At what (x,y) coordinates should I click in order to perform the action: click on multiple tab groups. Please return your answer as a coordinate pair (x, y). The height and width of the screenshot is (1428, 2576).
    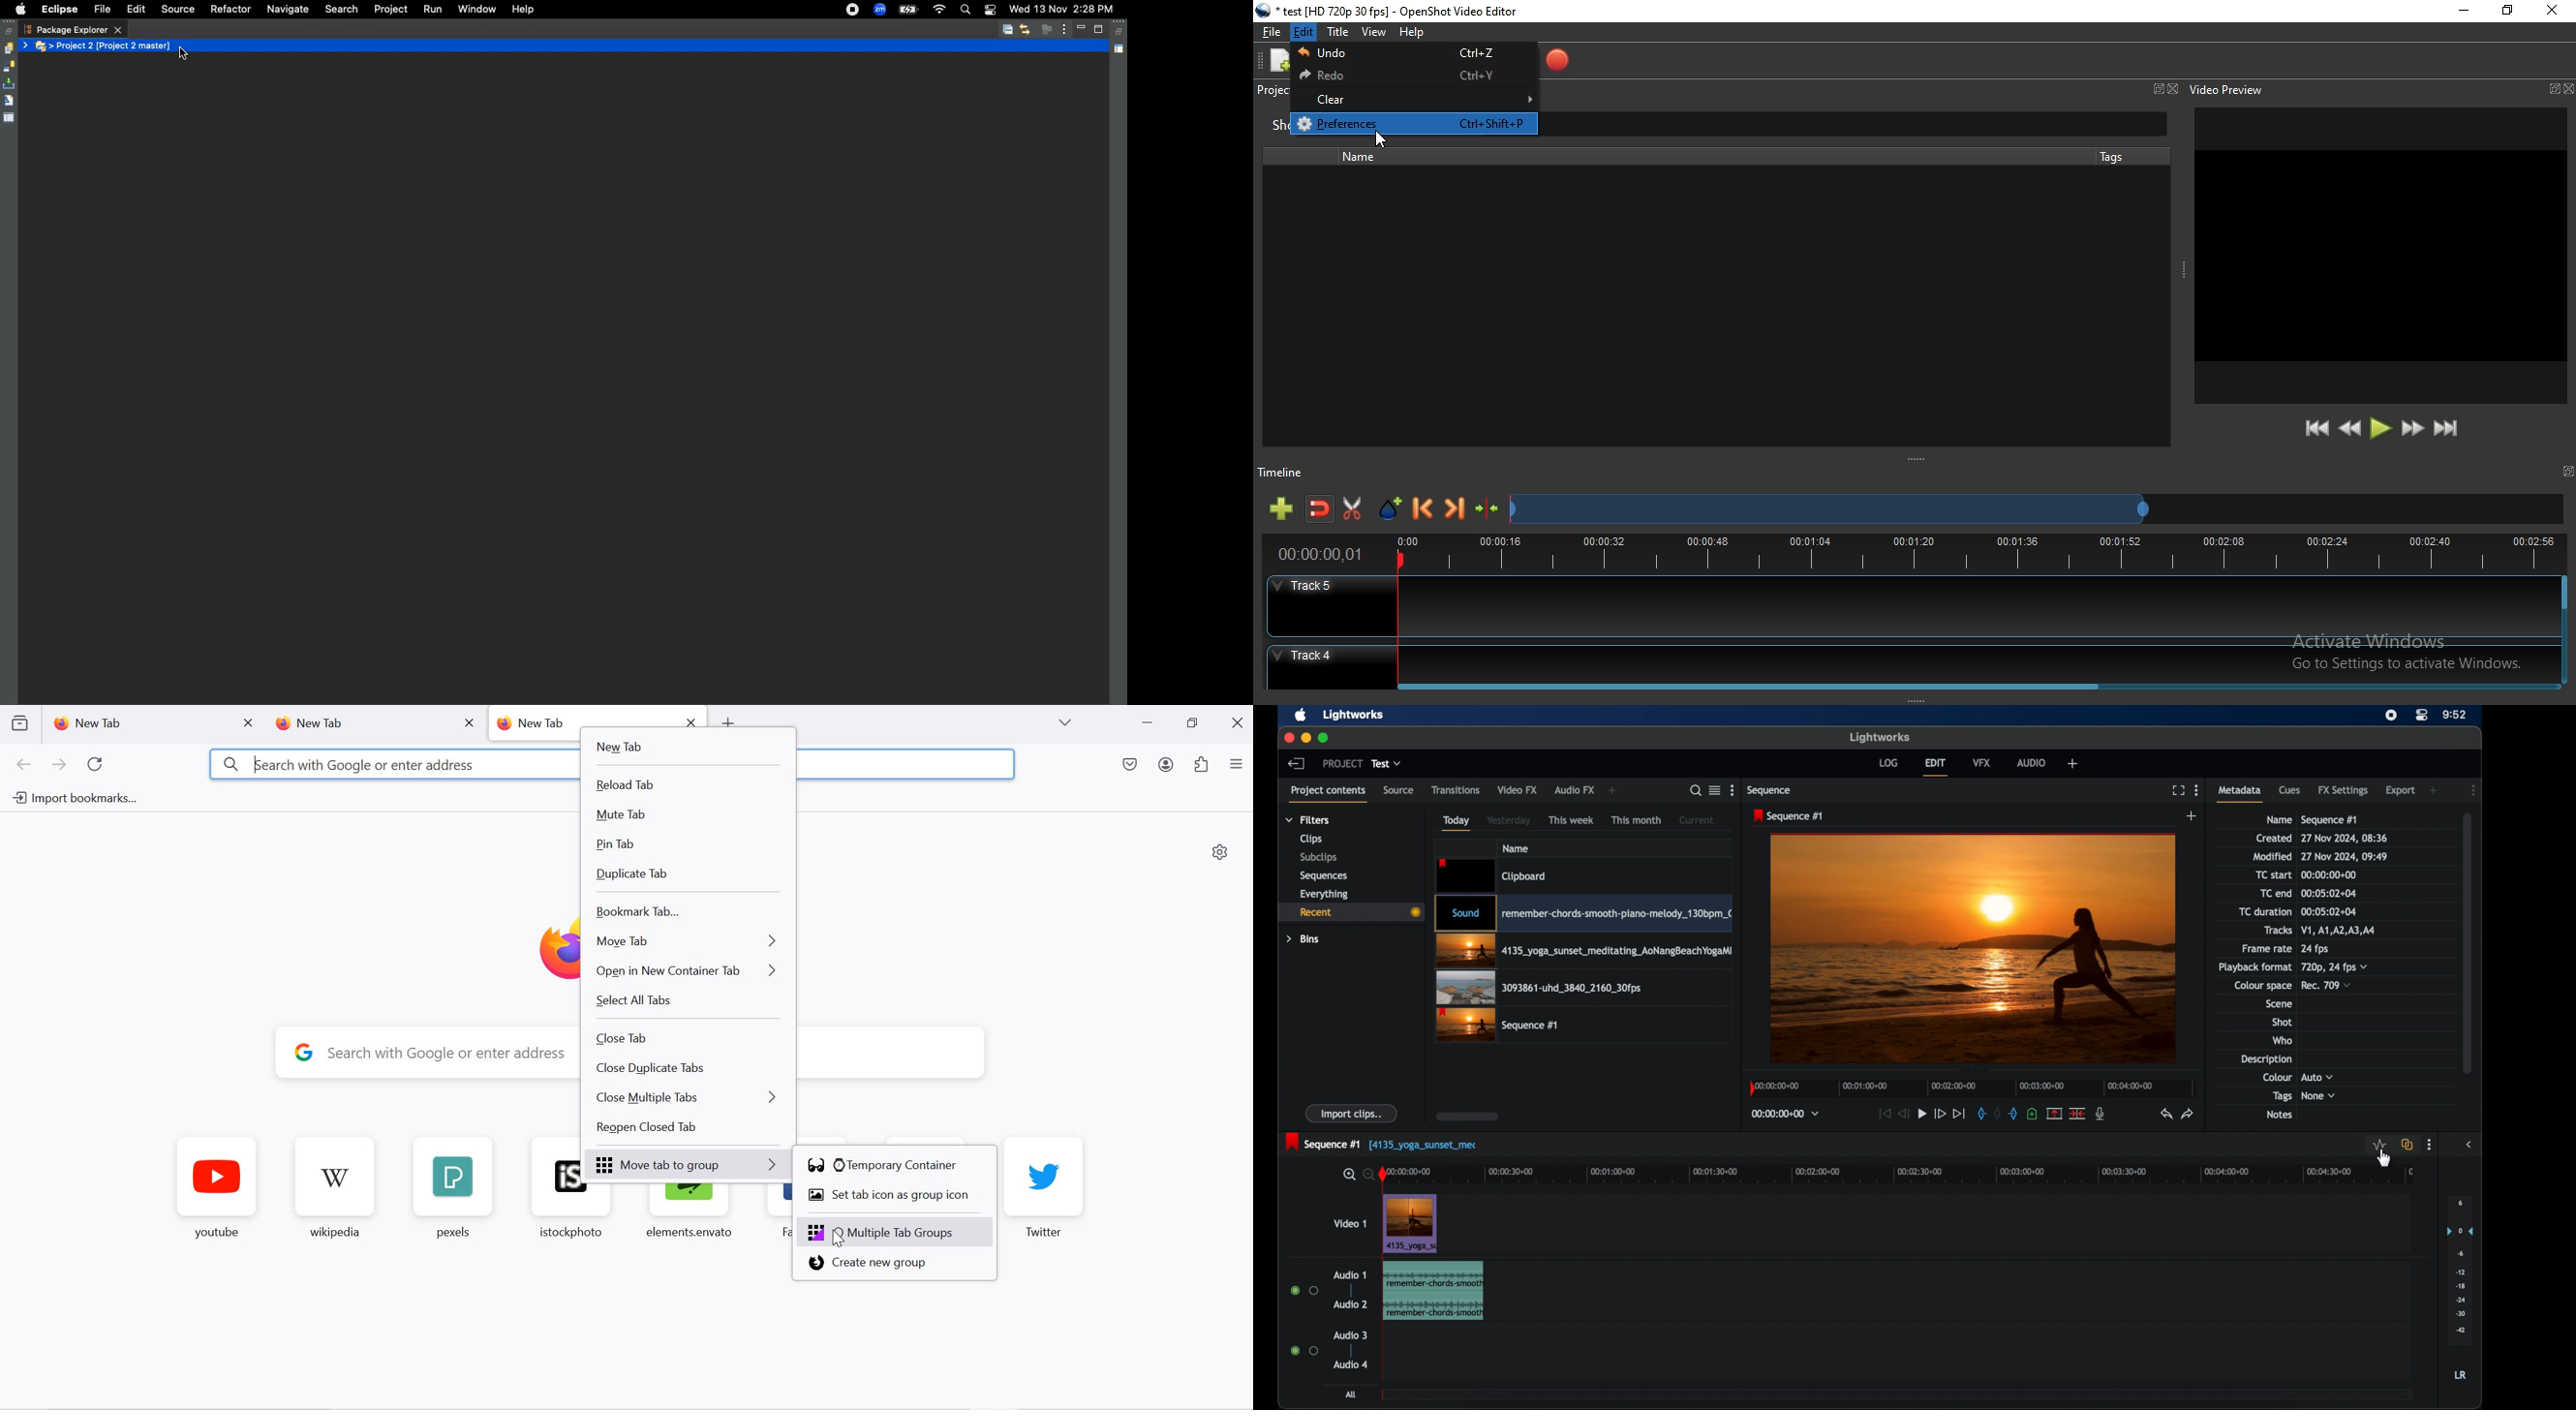
    Looking at the image, I should click on (897, 1232).